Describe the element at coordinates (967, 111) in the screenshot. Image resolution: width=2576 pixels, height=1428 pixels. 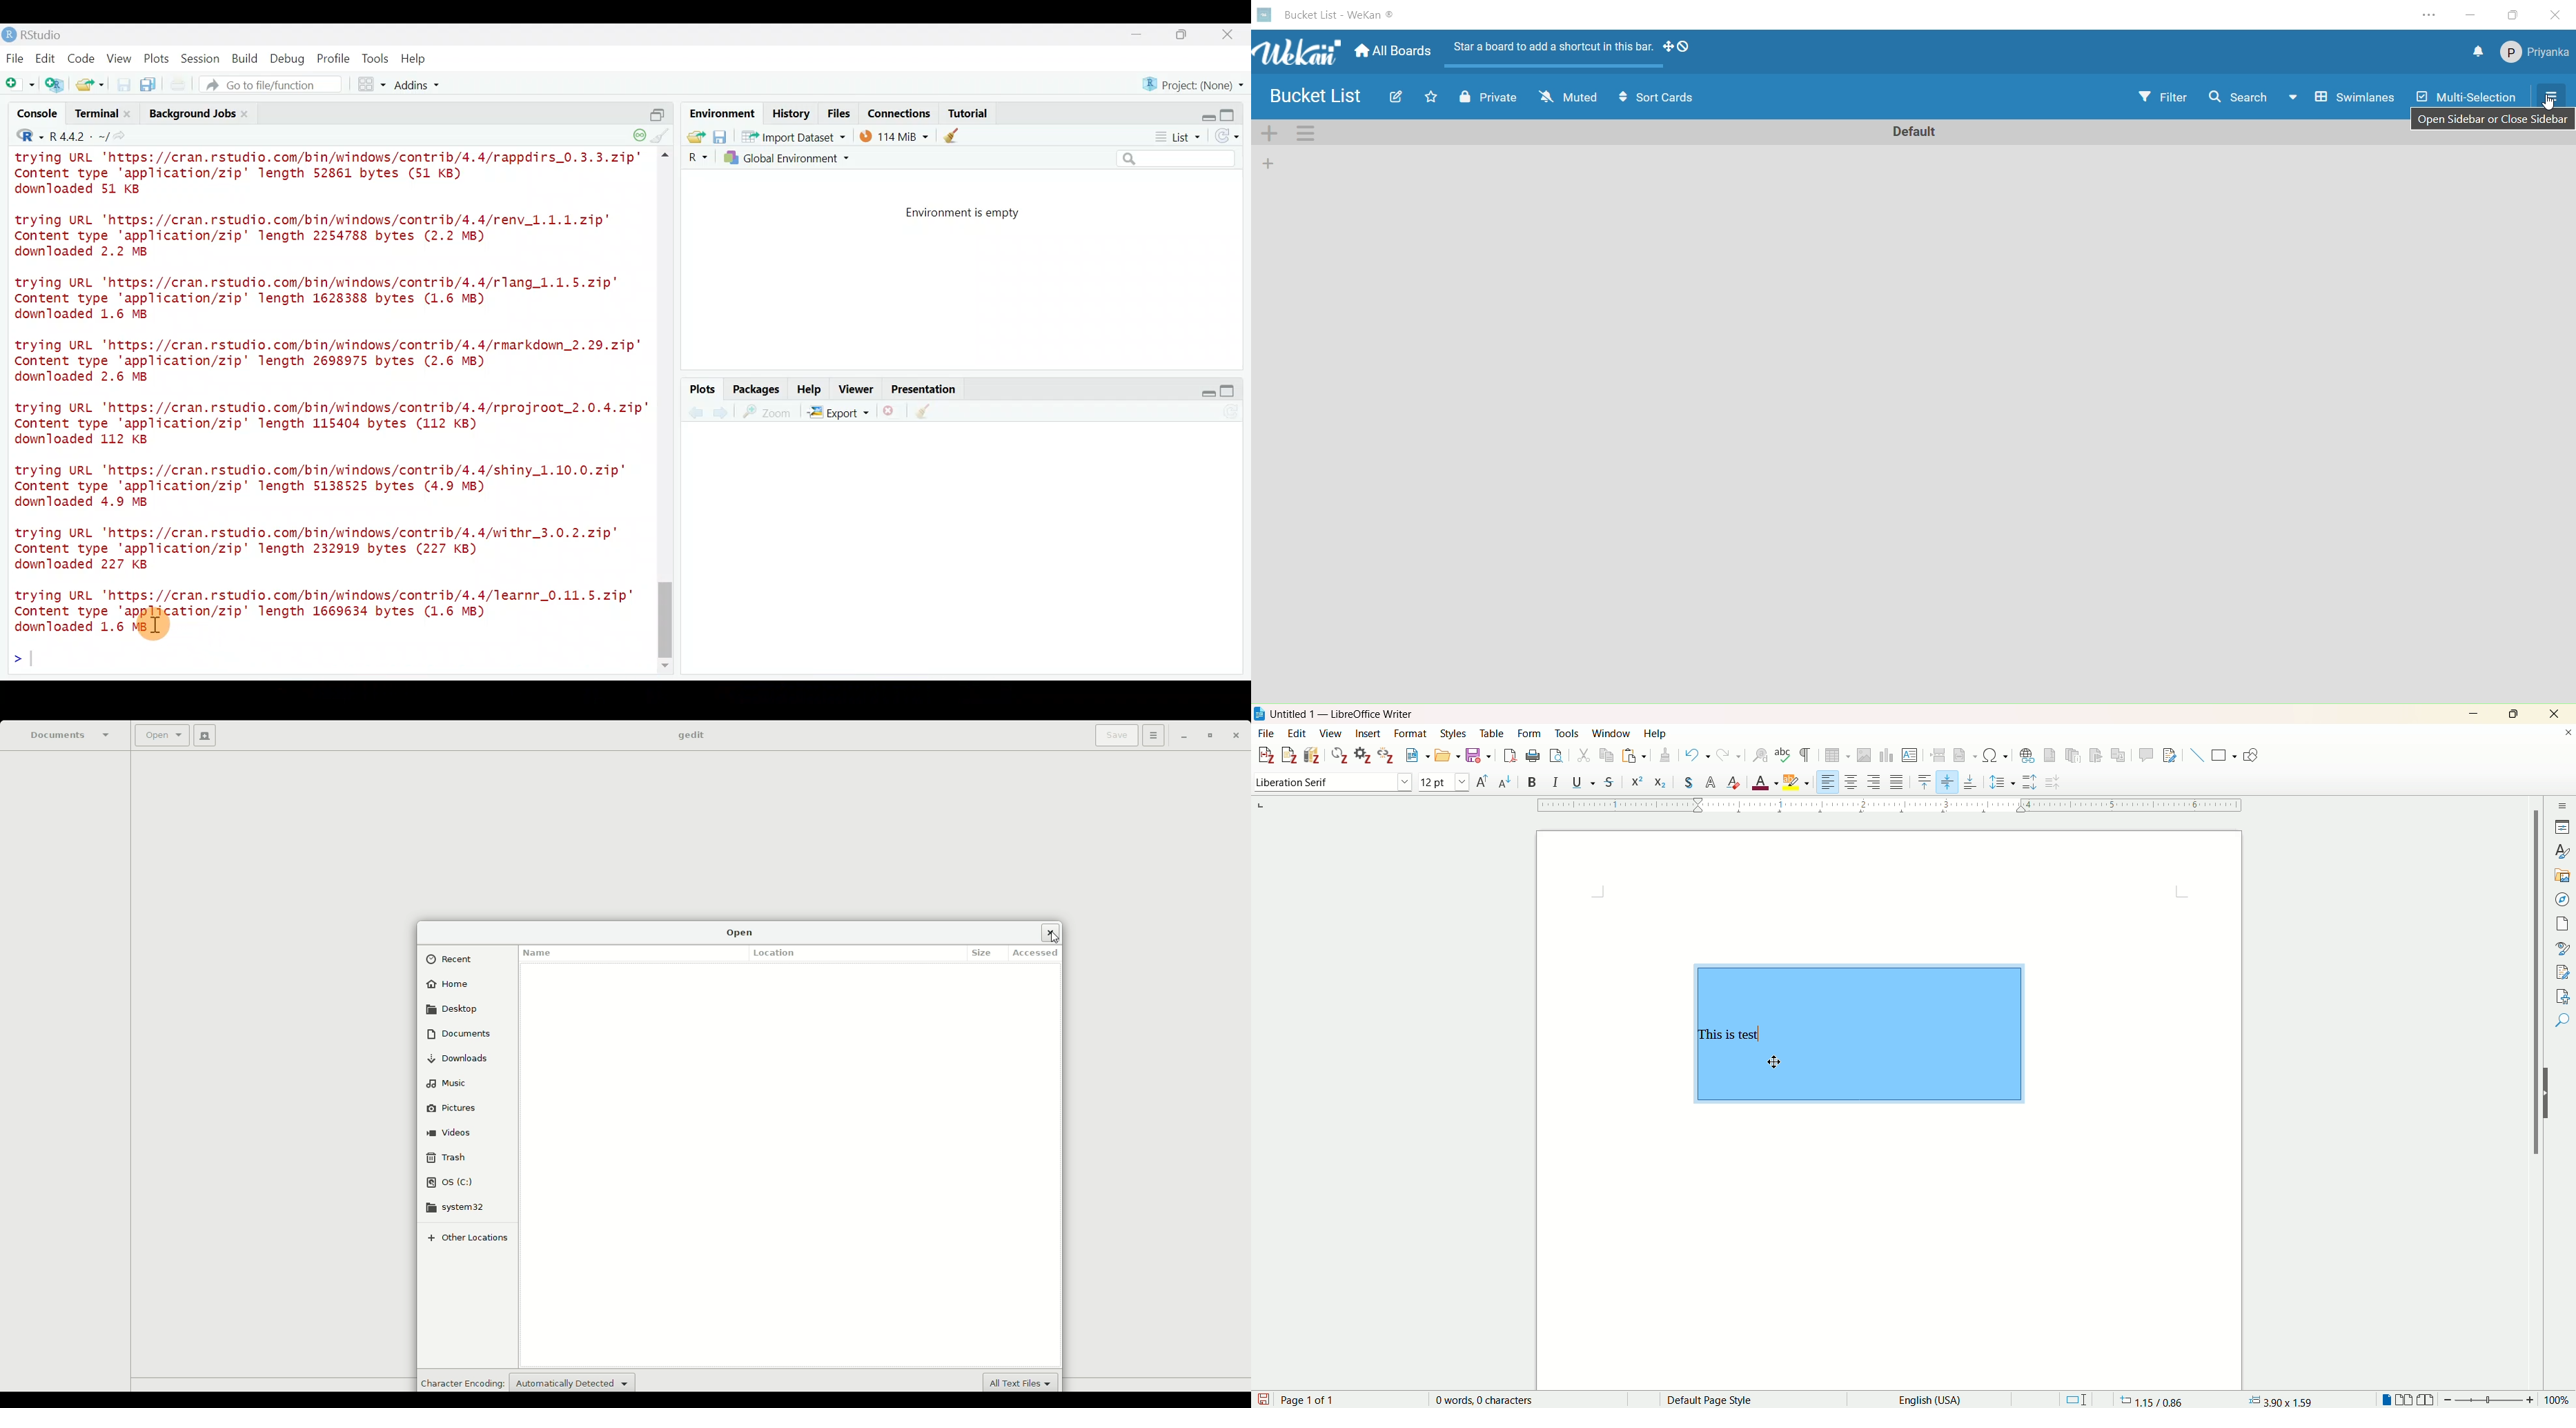
I see `Tutorial` at that location.